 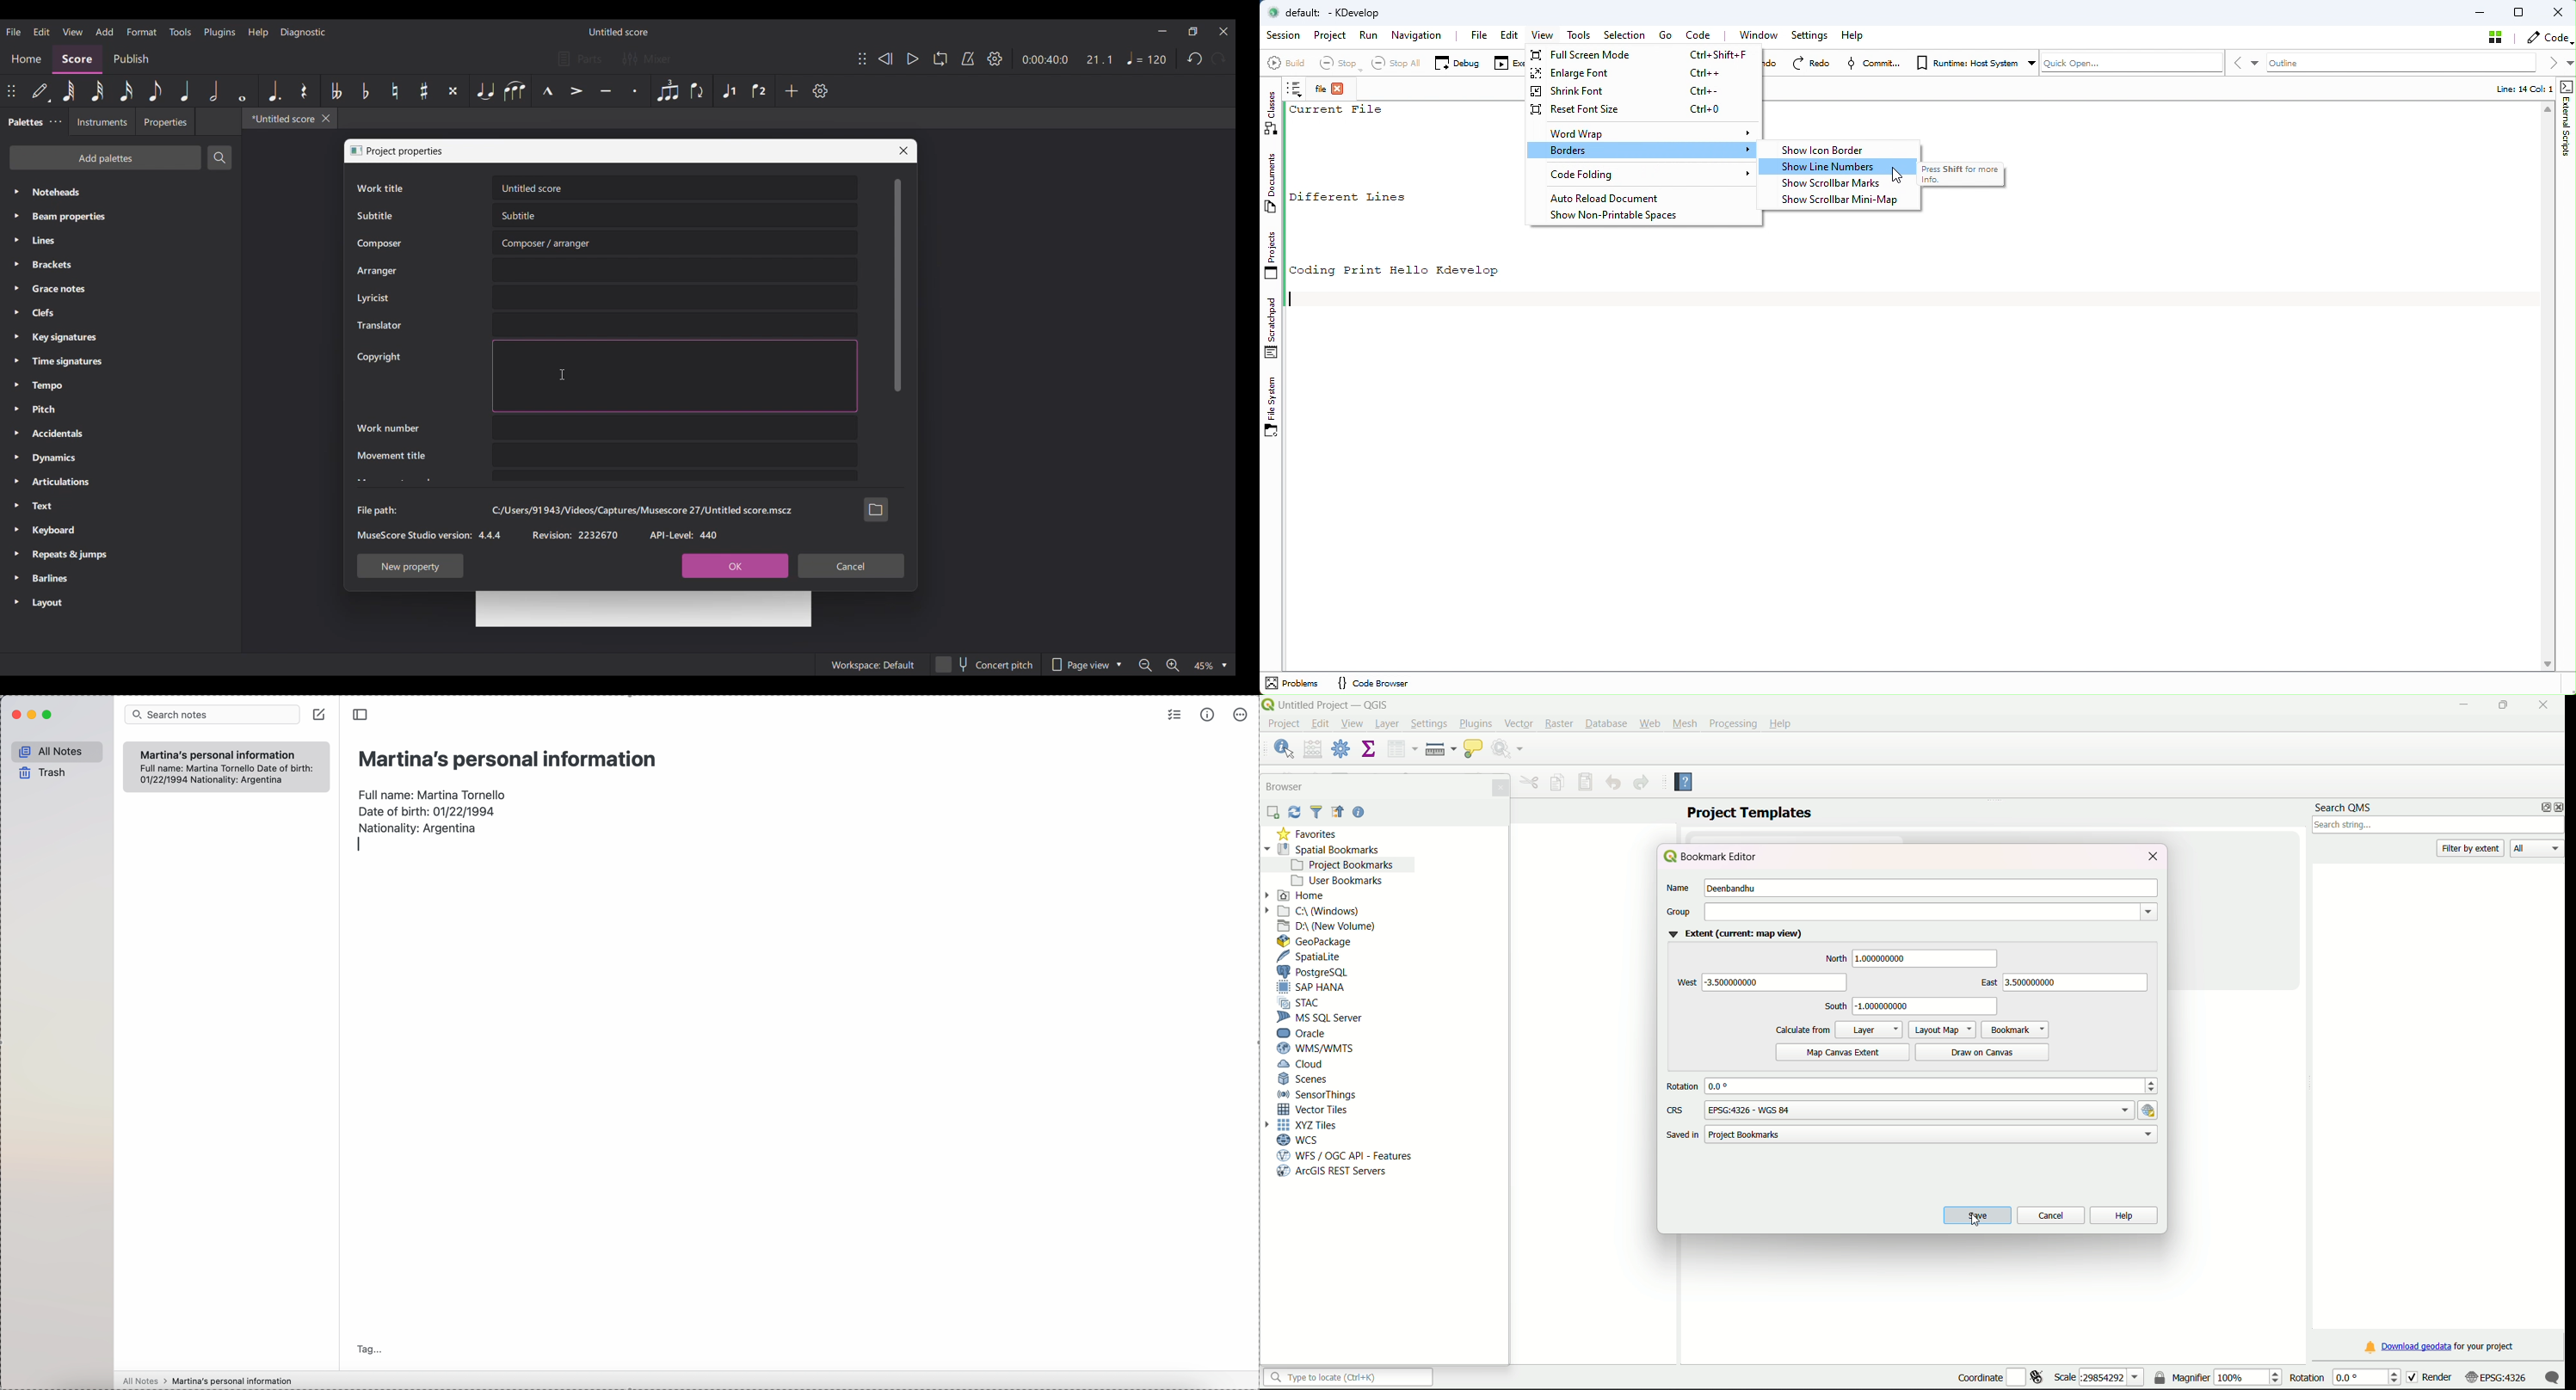 What do you see at coordinates (675, 324) in the screenshot?
I see `Text box for Translator` at bounding box center [675, 324].